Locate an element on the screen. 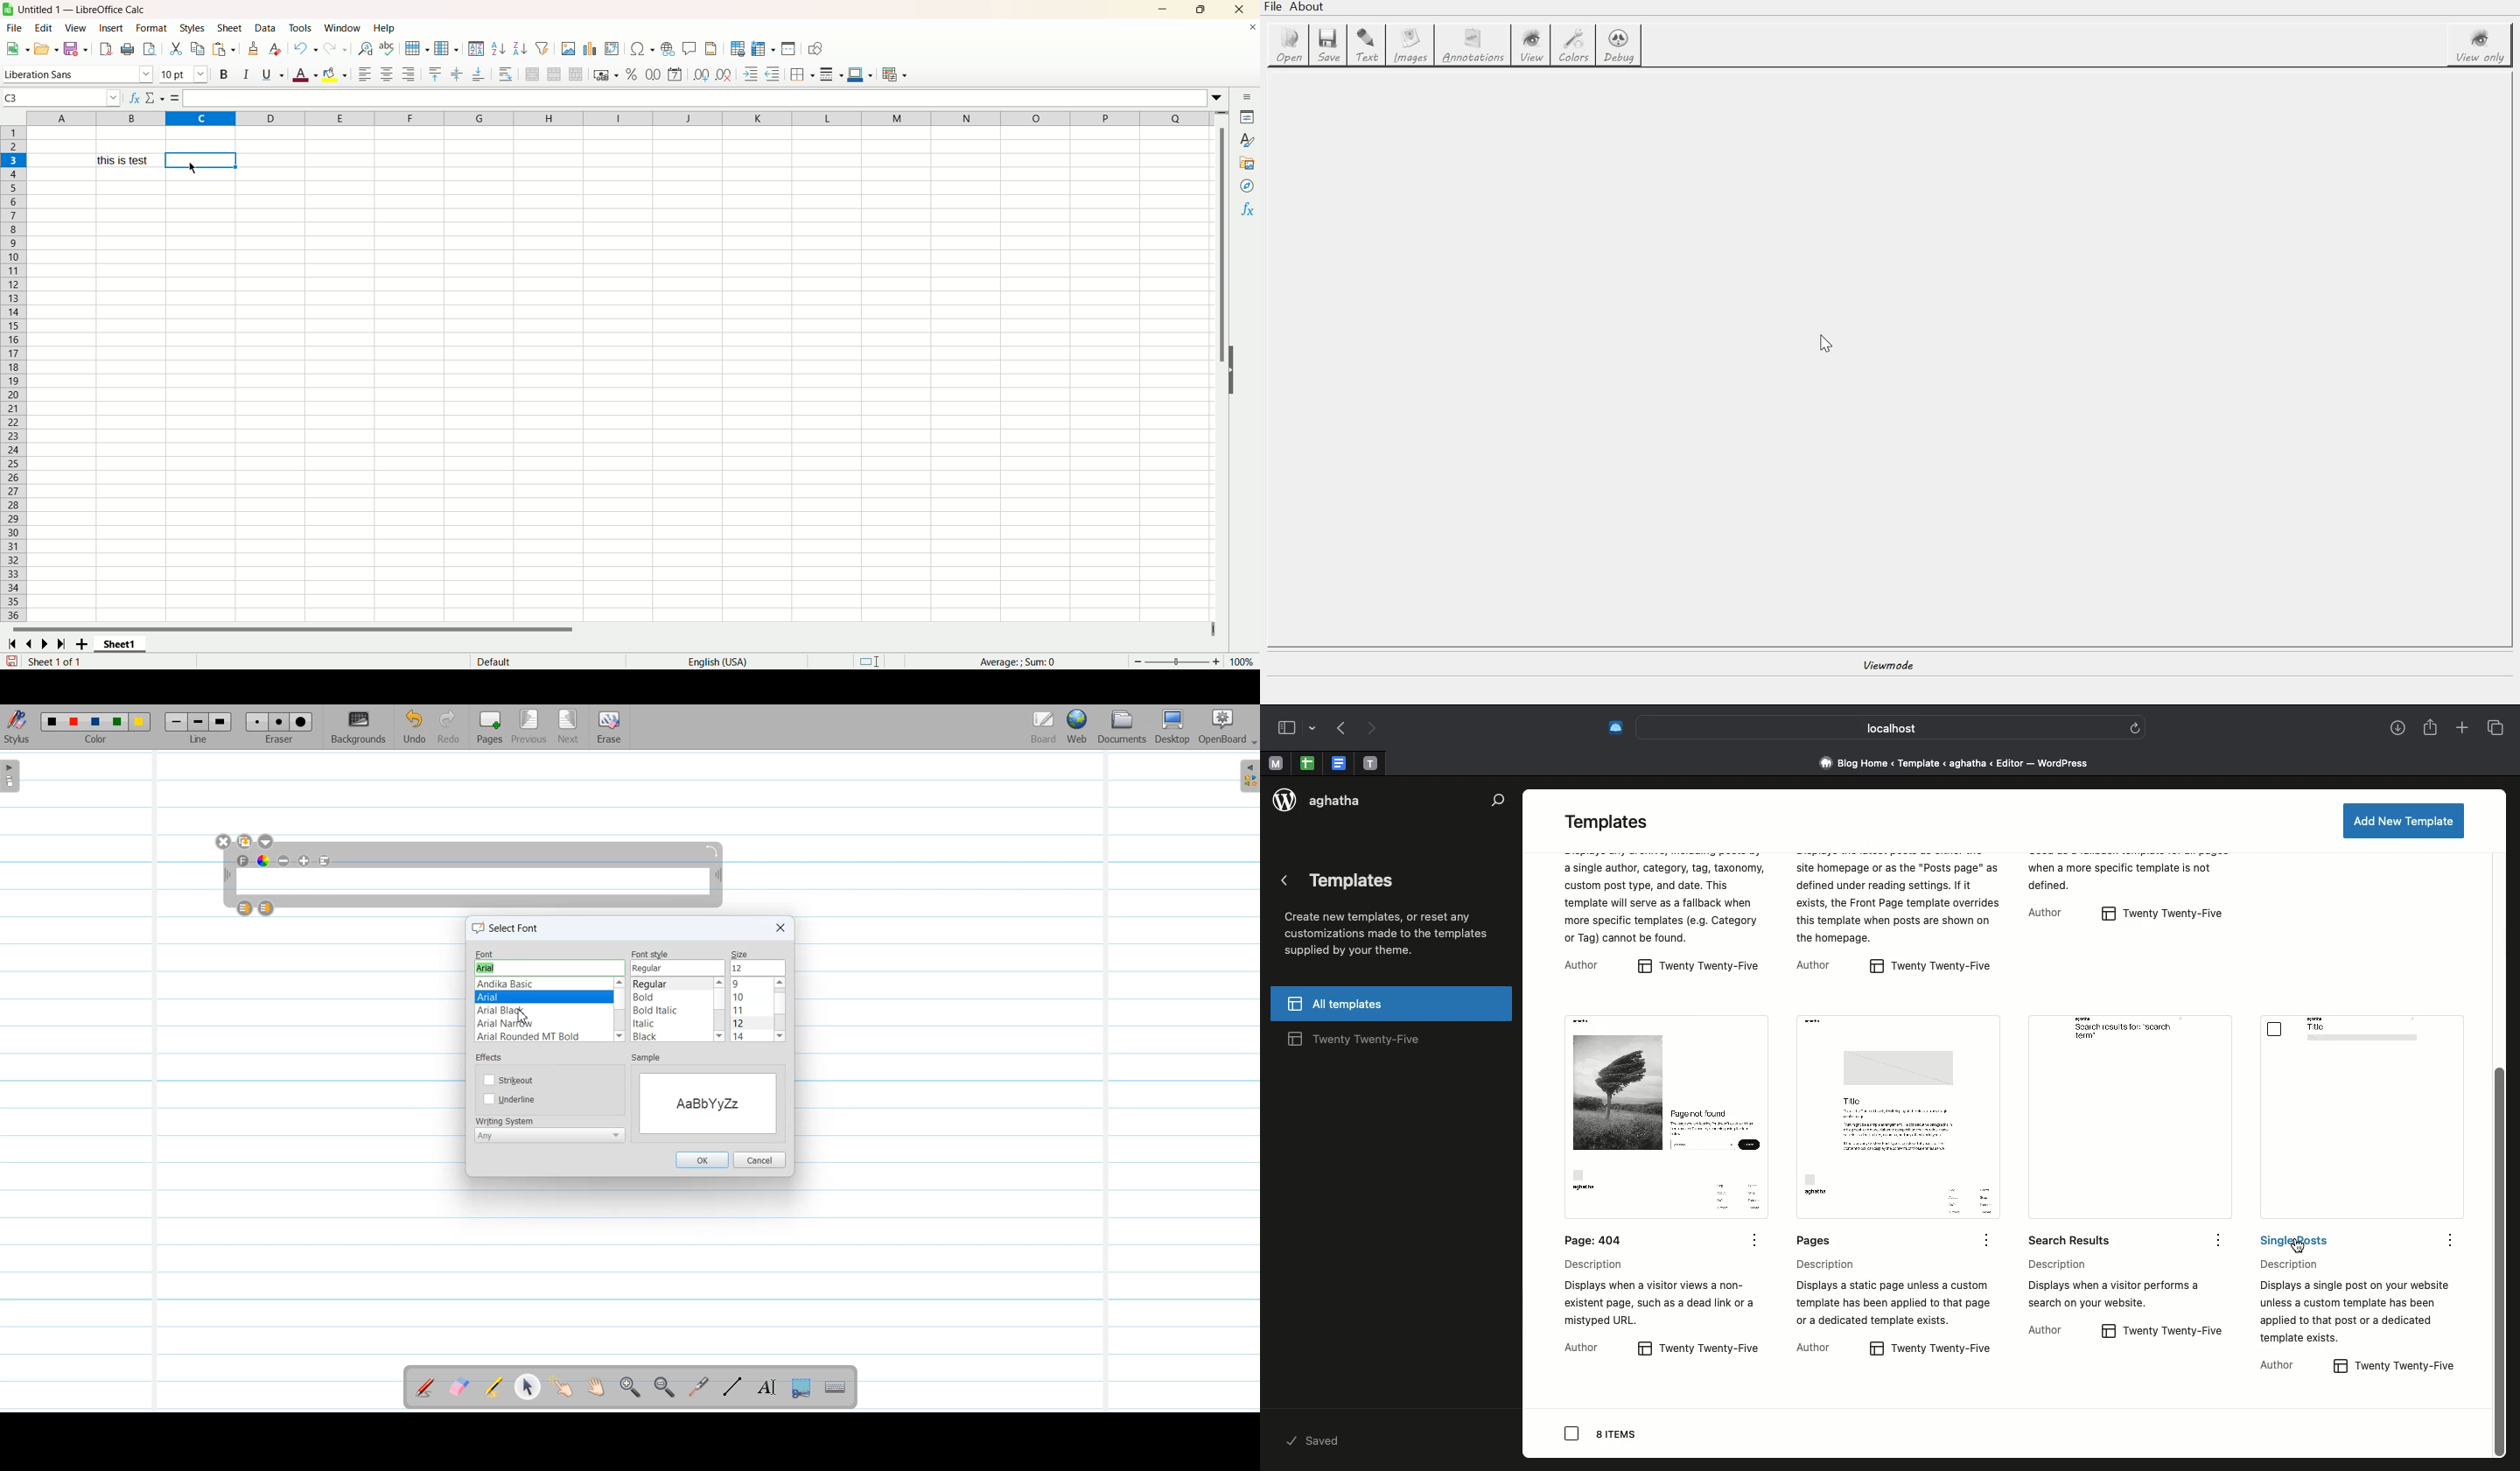 Image resolution: width=2520 pixels, height=1484 pixels. twenty twenty-five is located at coordinates (1935, 1348).